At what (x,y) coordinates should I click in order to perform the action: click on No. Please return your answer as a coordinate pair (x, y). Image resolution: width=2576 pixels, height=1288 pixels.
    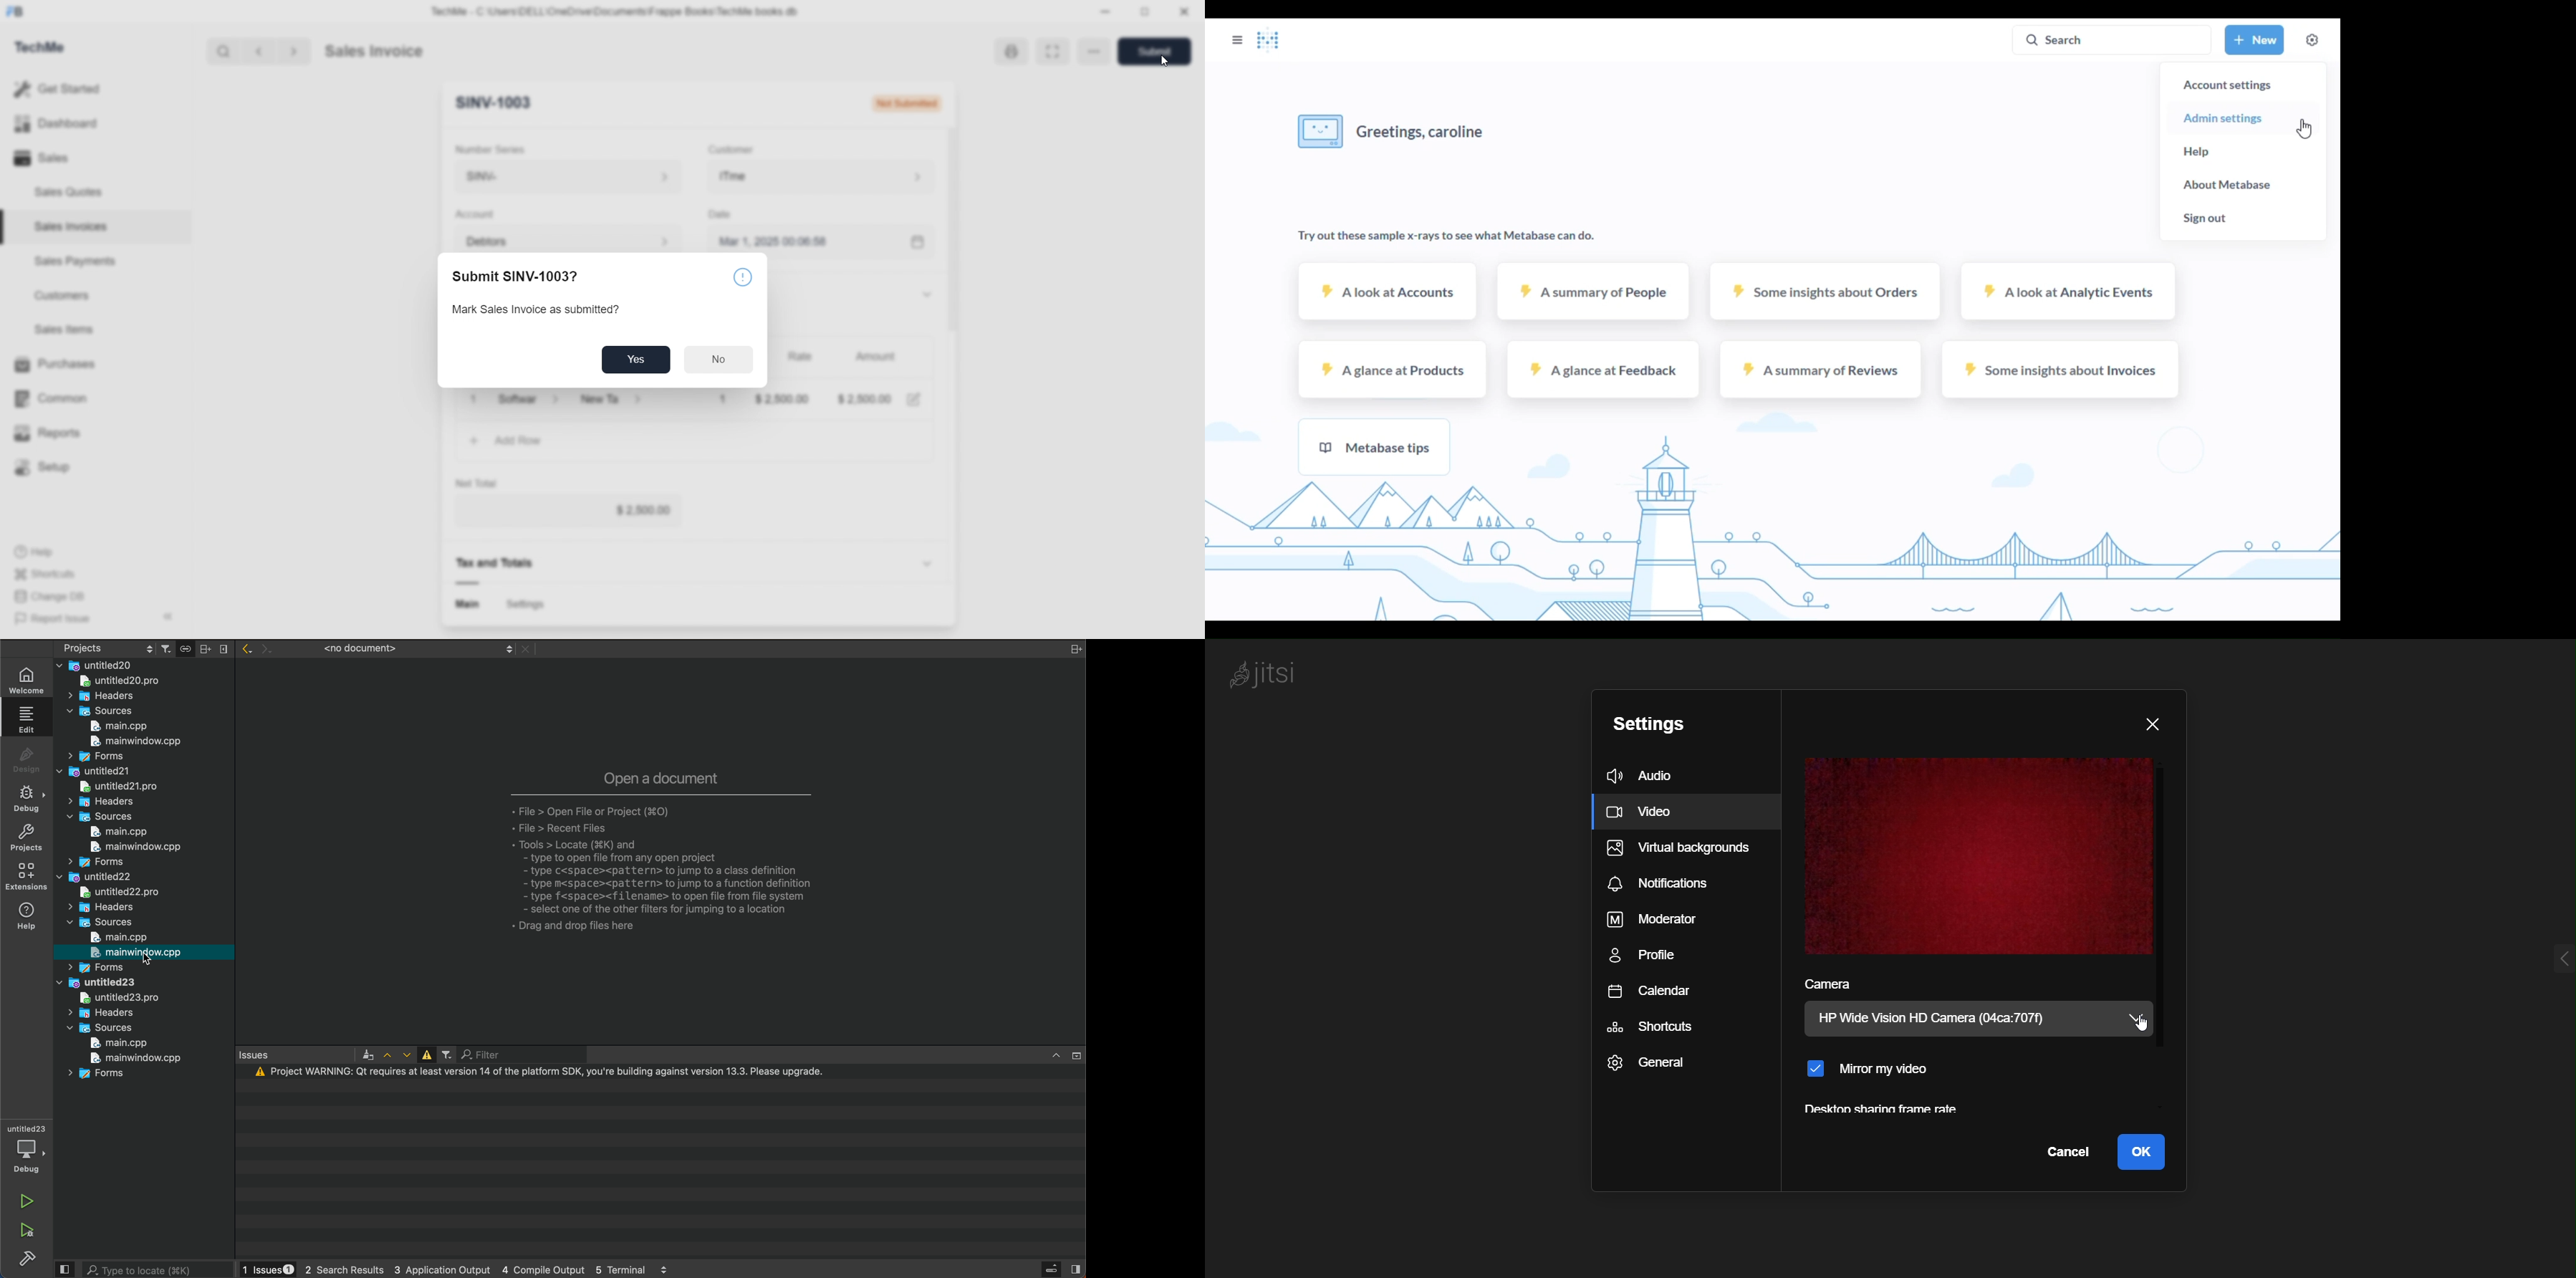
    Looking at the image, I should click on (722, 361).